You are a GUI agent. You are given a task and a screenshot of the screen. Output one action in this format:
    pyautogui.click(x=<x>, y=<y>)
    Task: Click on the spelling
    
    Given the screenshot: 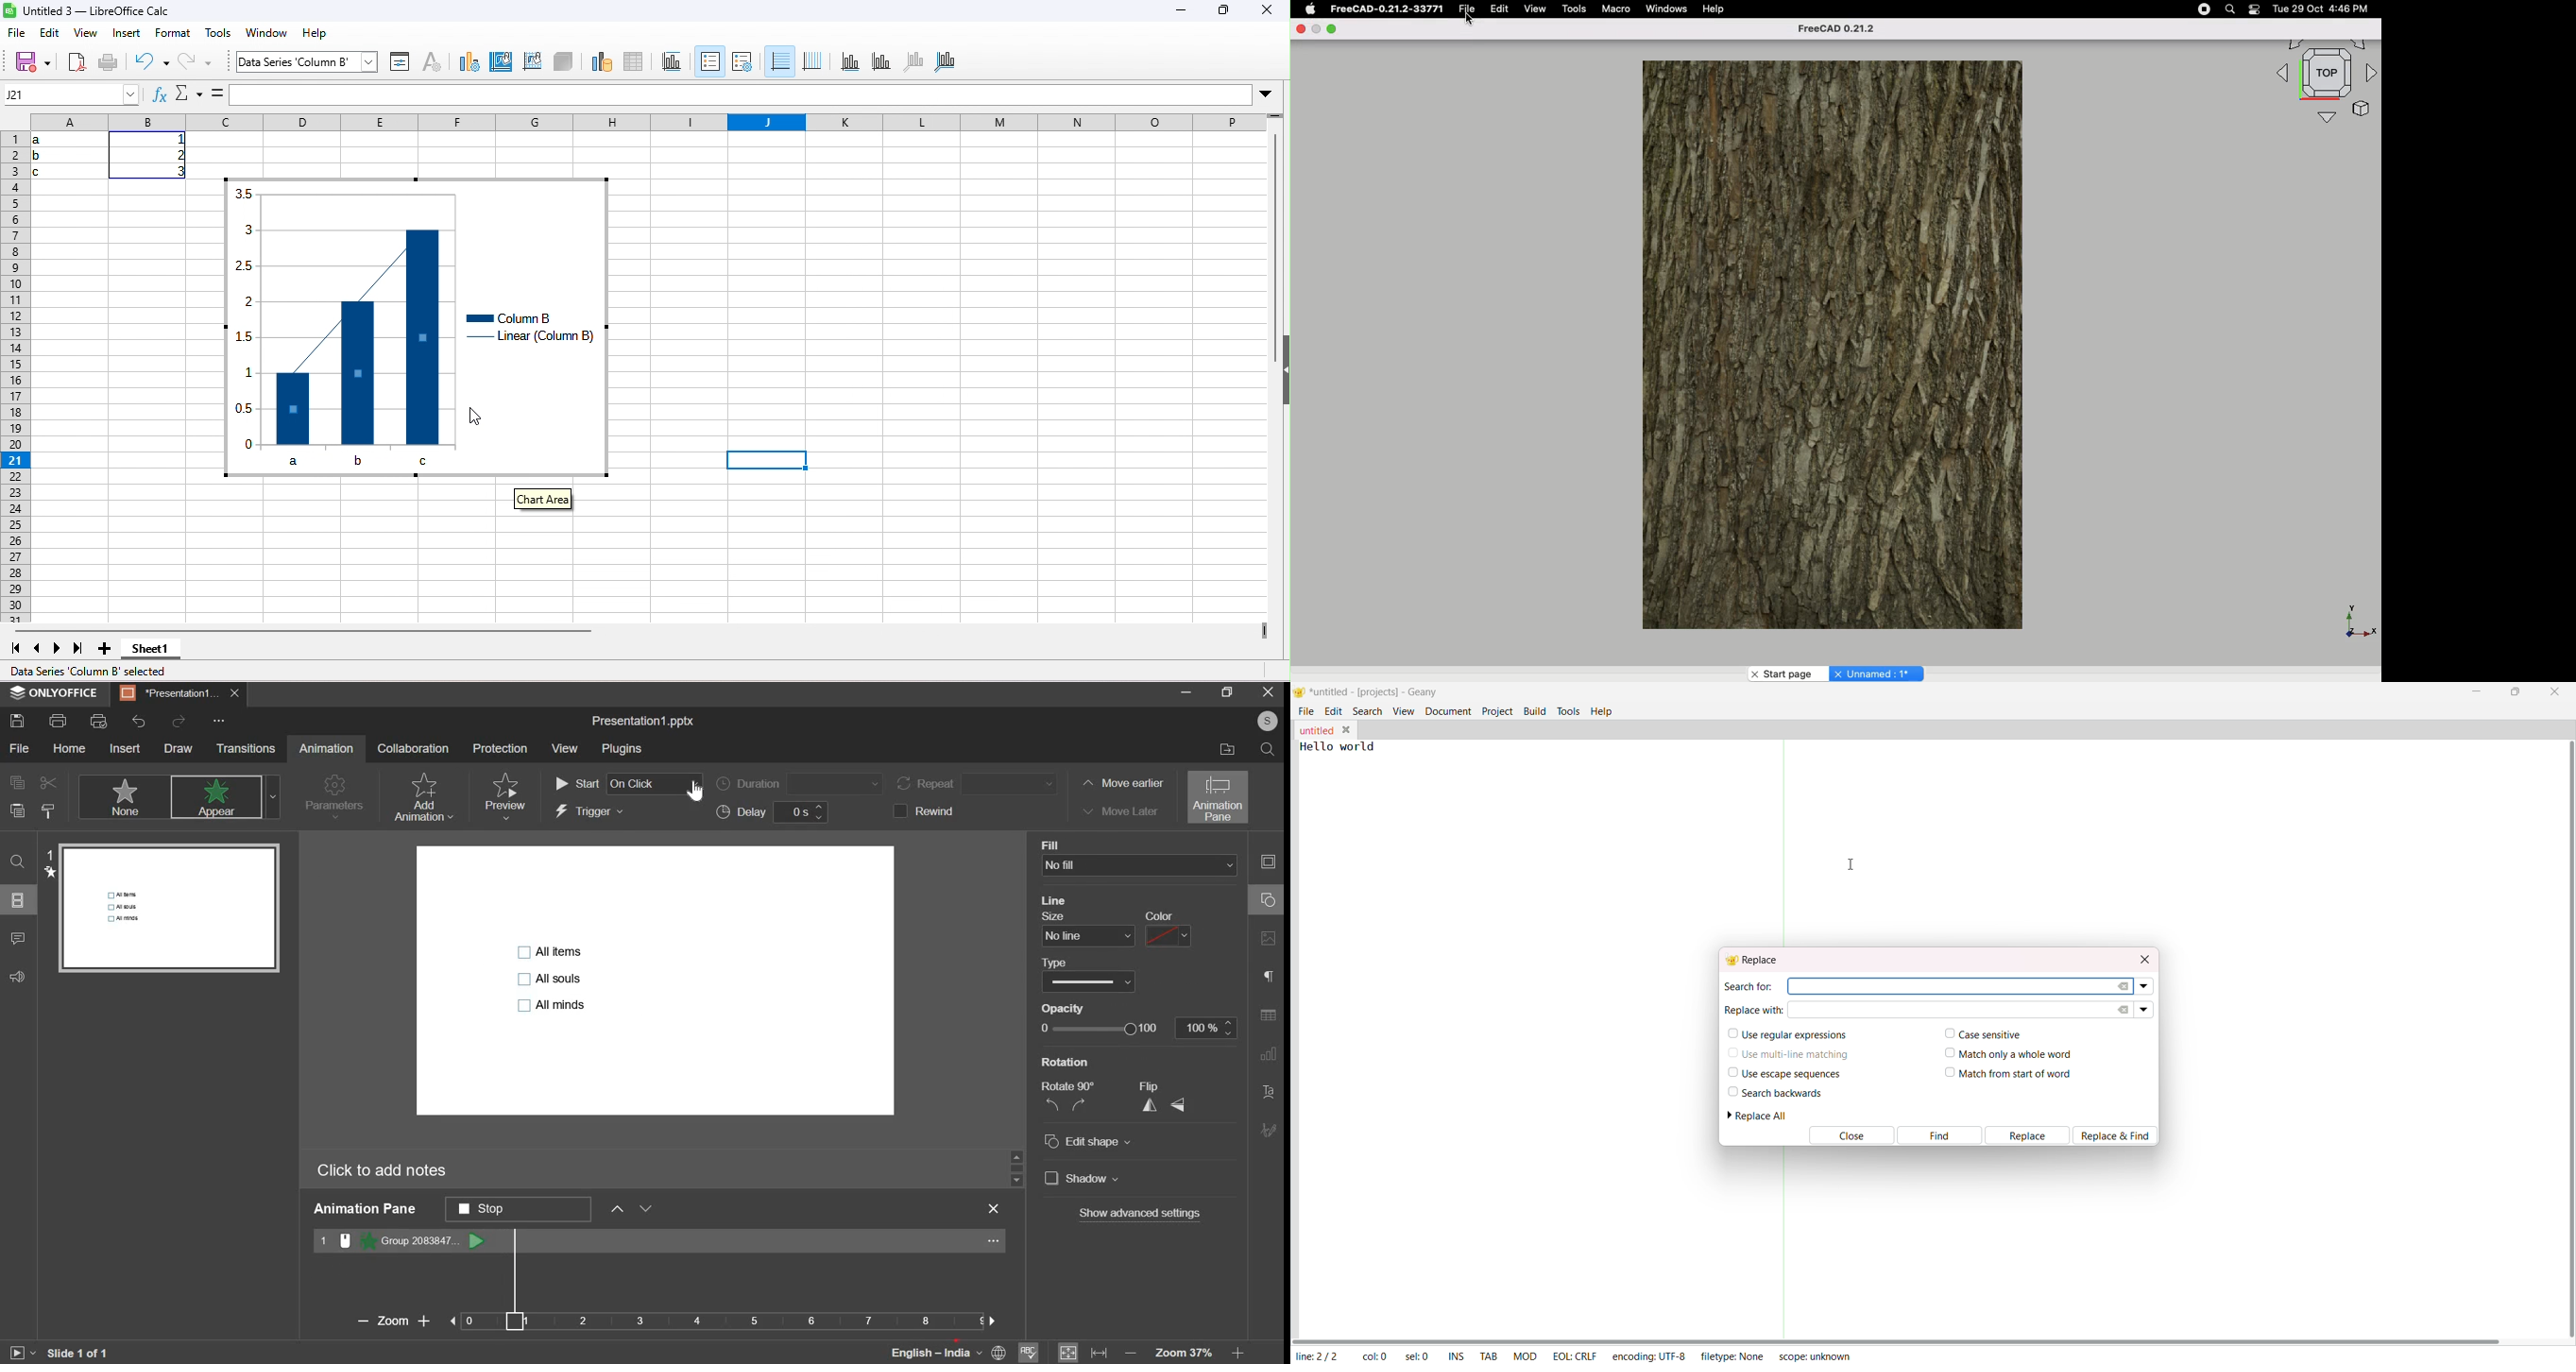 What is the action you would take?
    pyautogui.click(x=1030, y=1351)
    